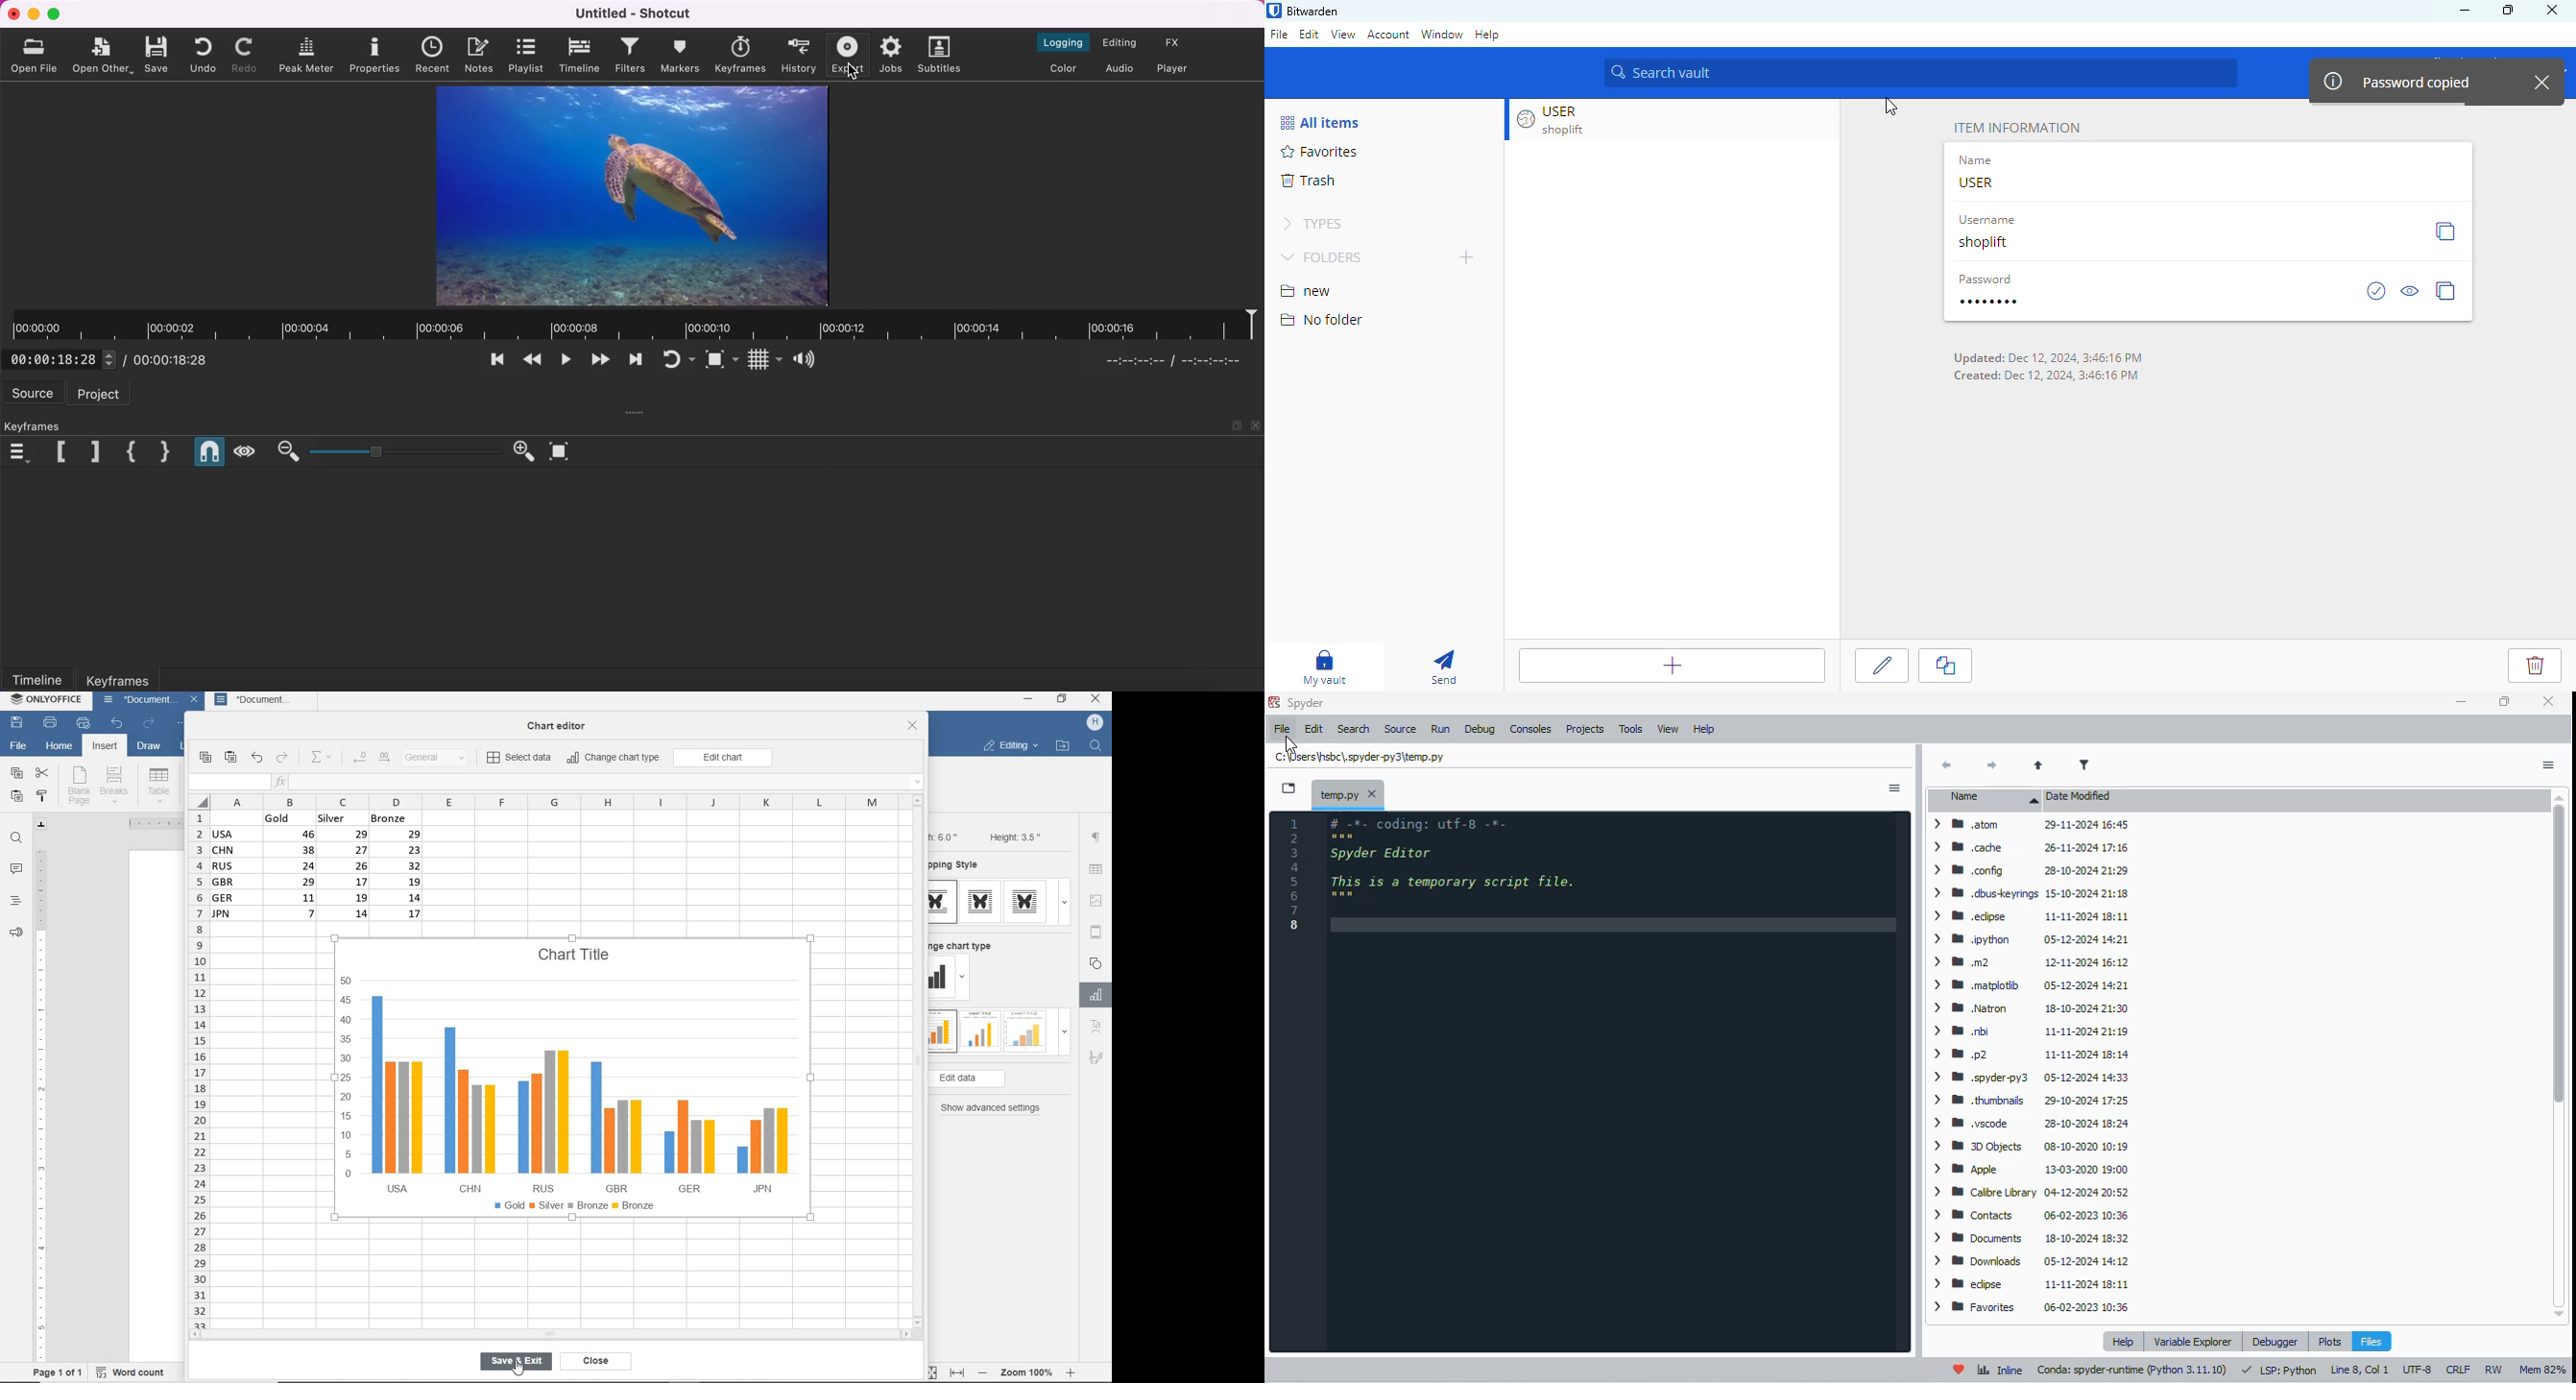  Describe the element at coordinates (1096, 1060) in the screenshot. I see `Signature settings` at that location.